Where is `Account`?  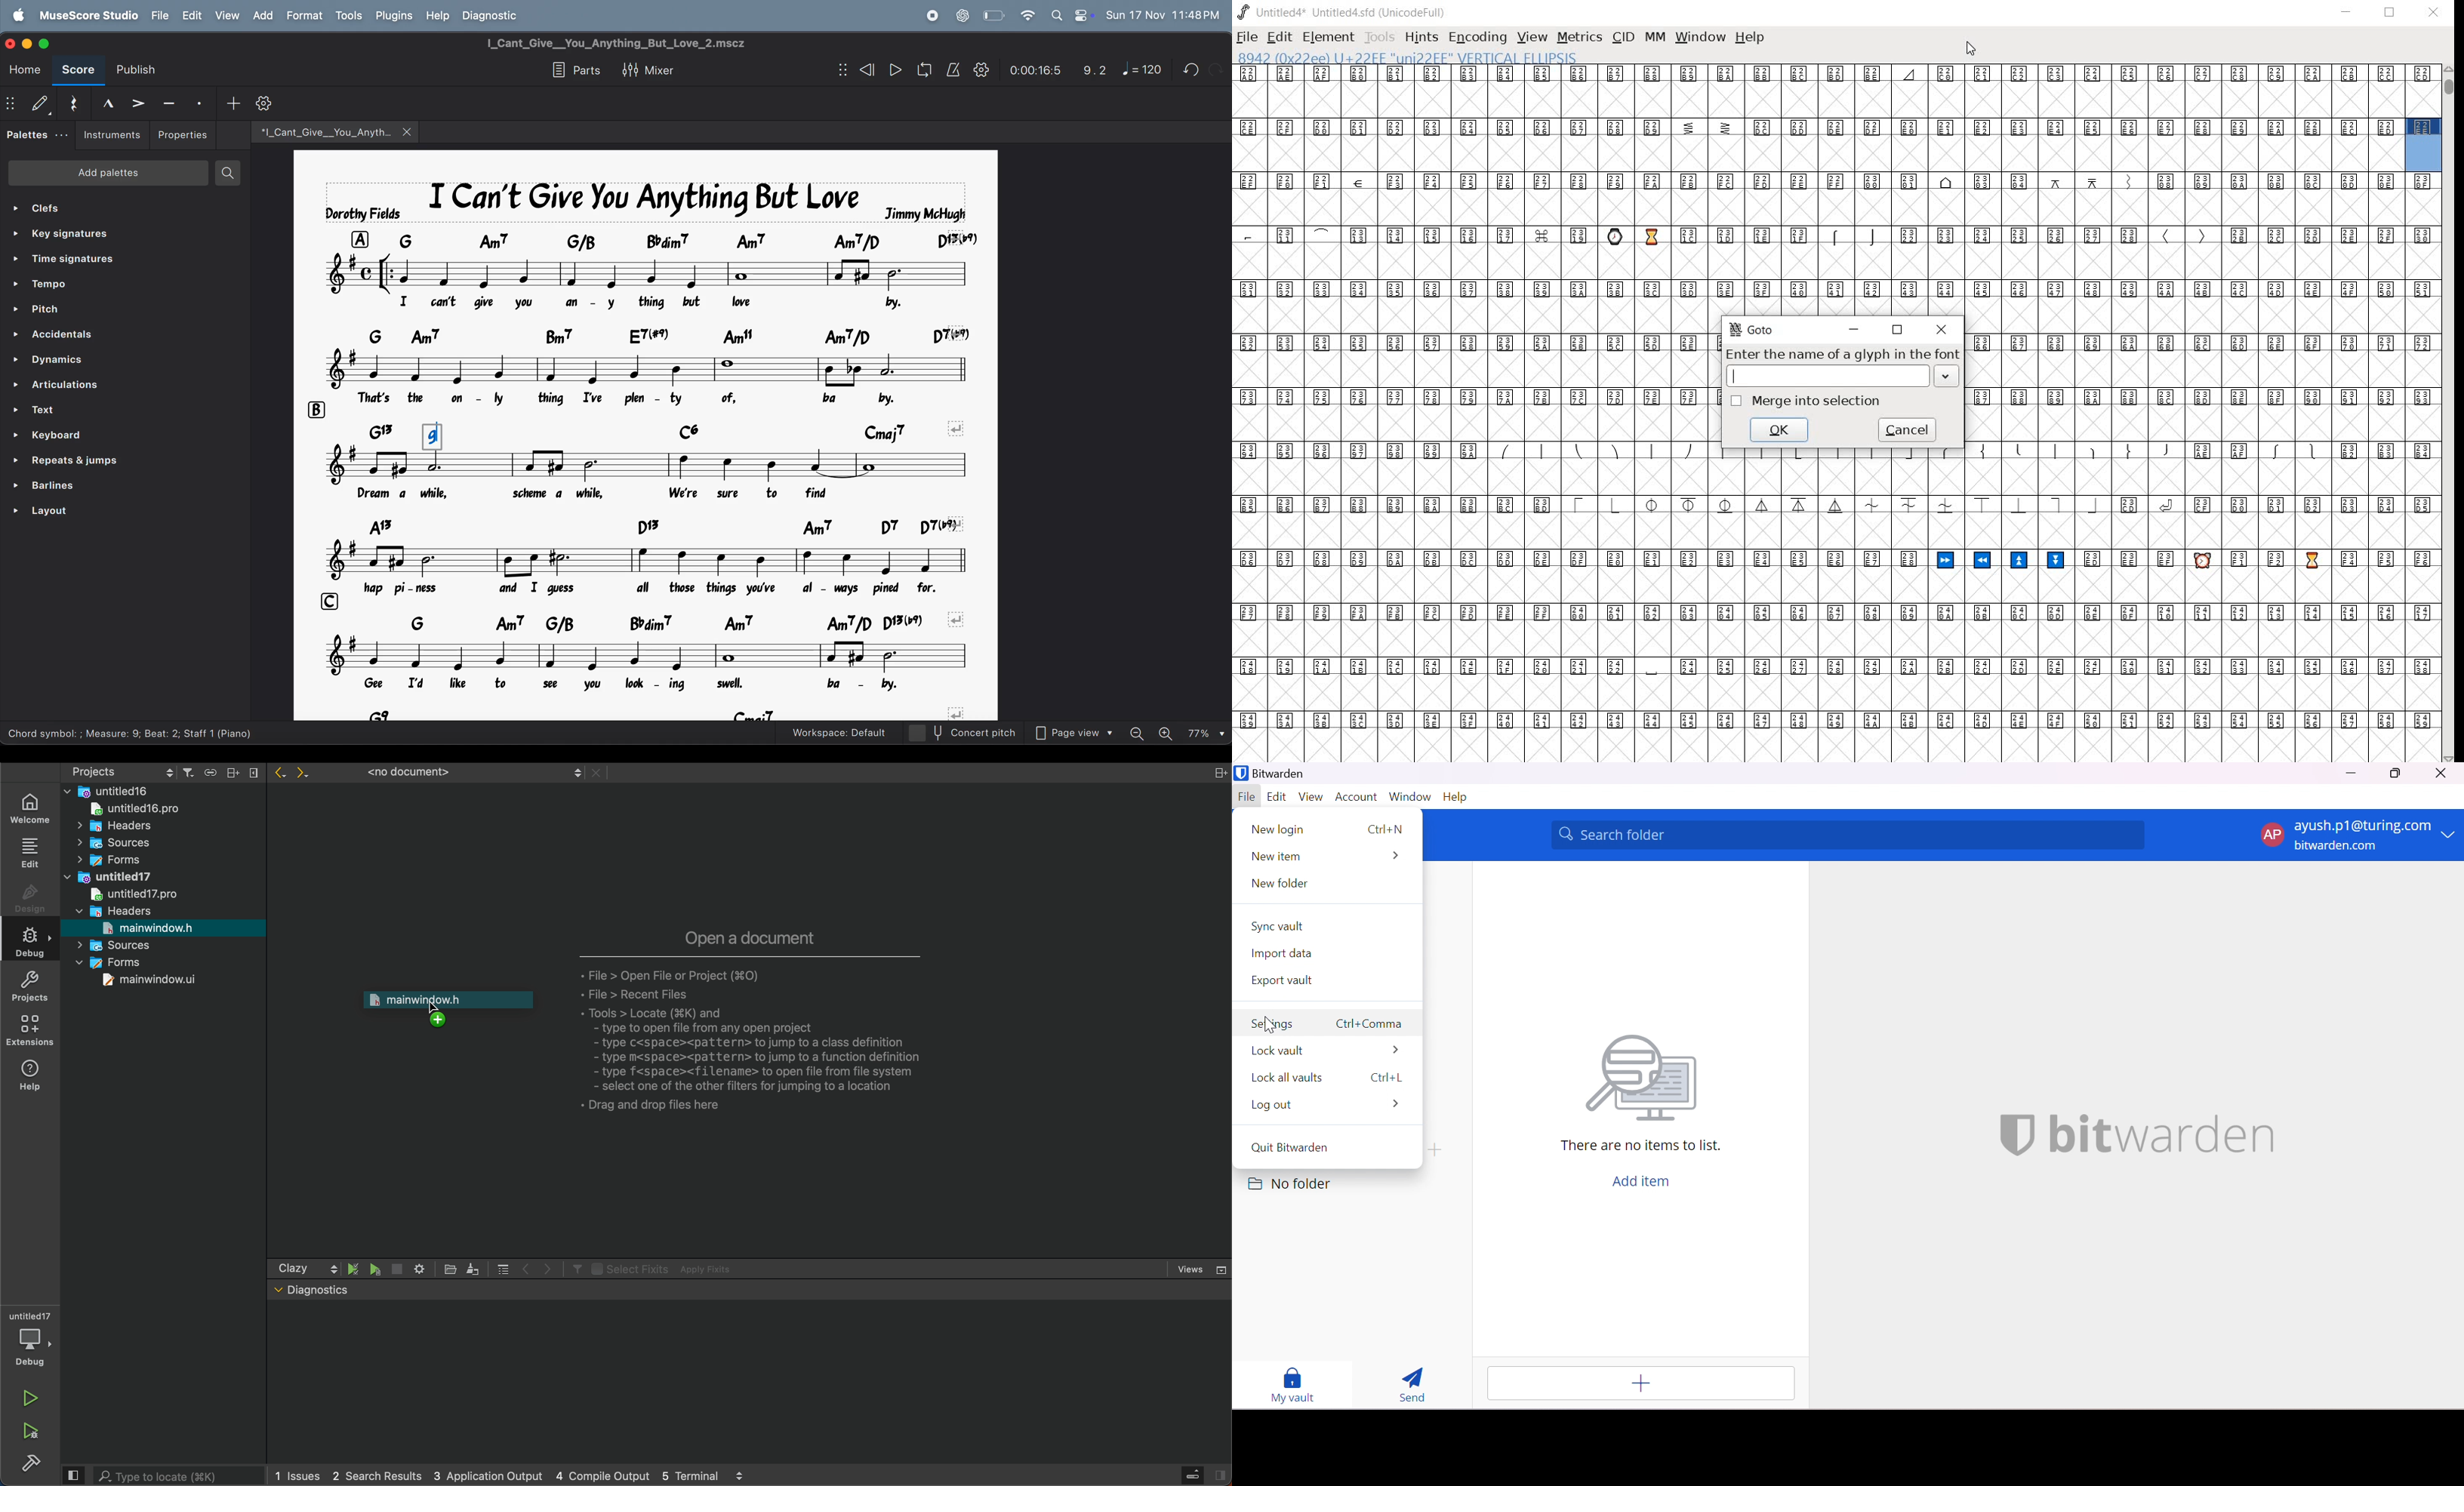
Account is located at coordinates (1357, 797).